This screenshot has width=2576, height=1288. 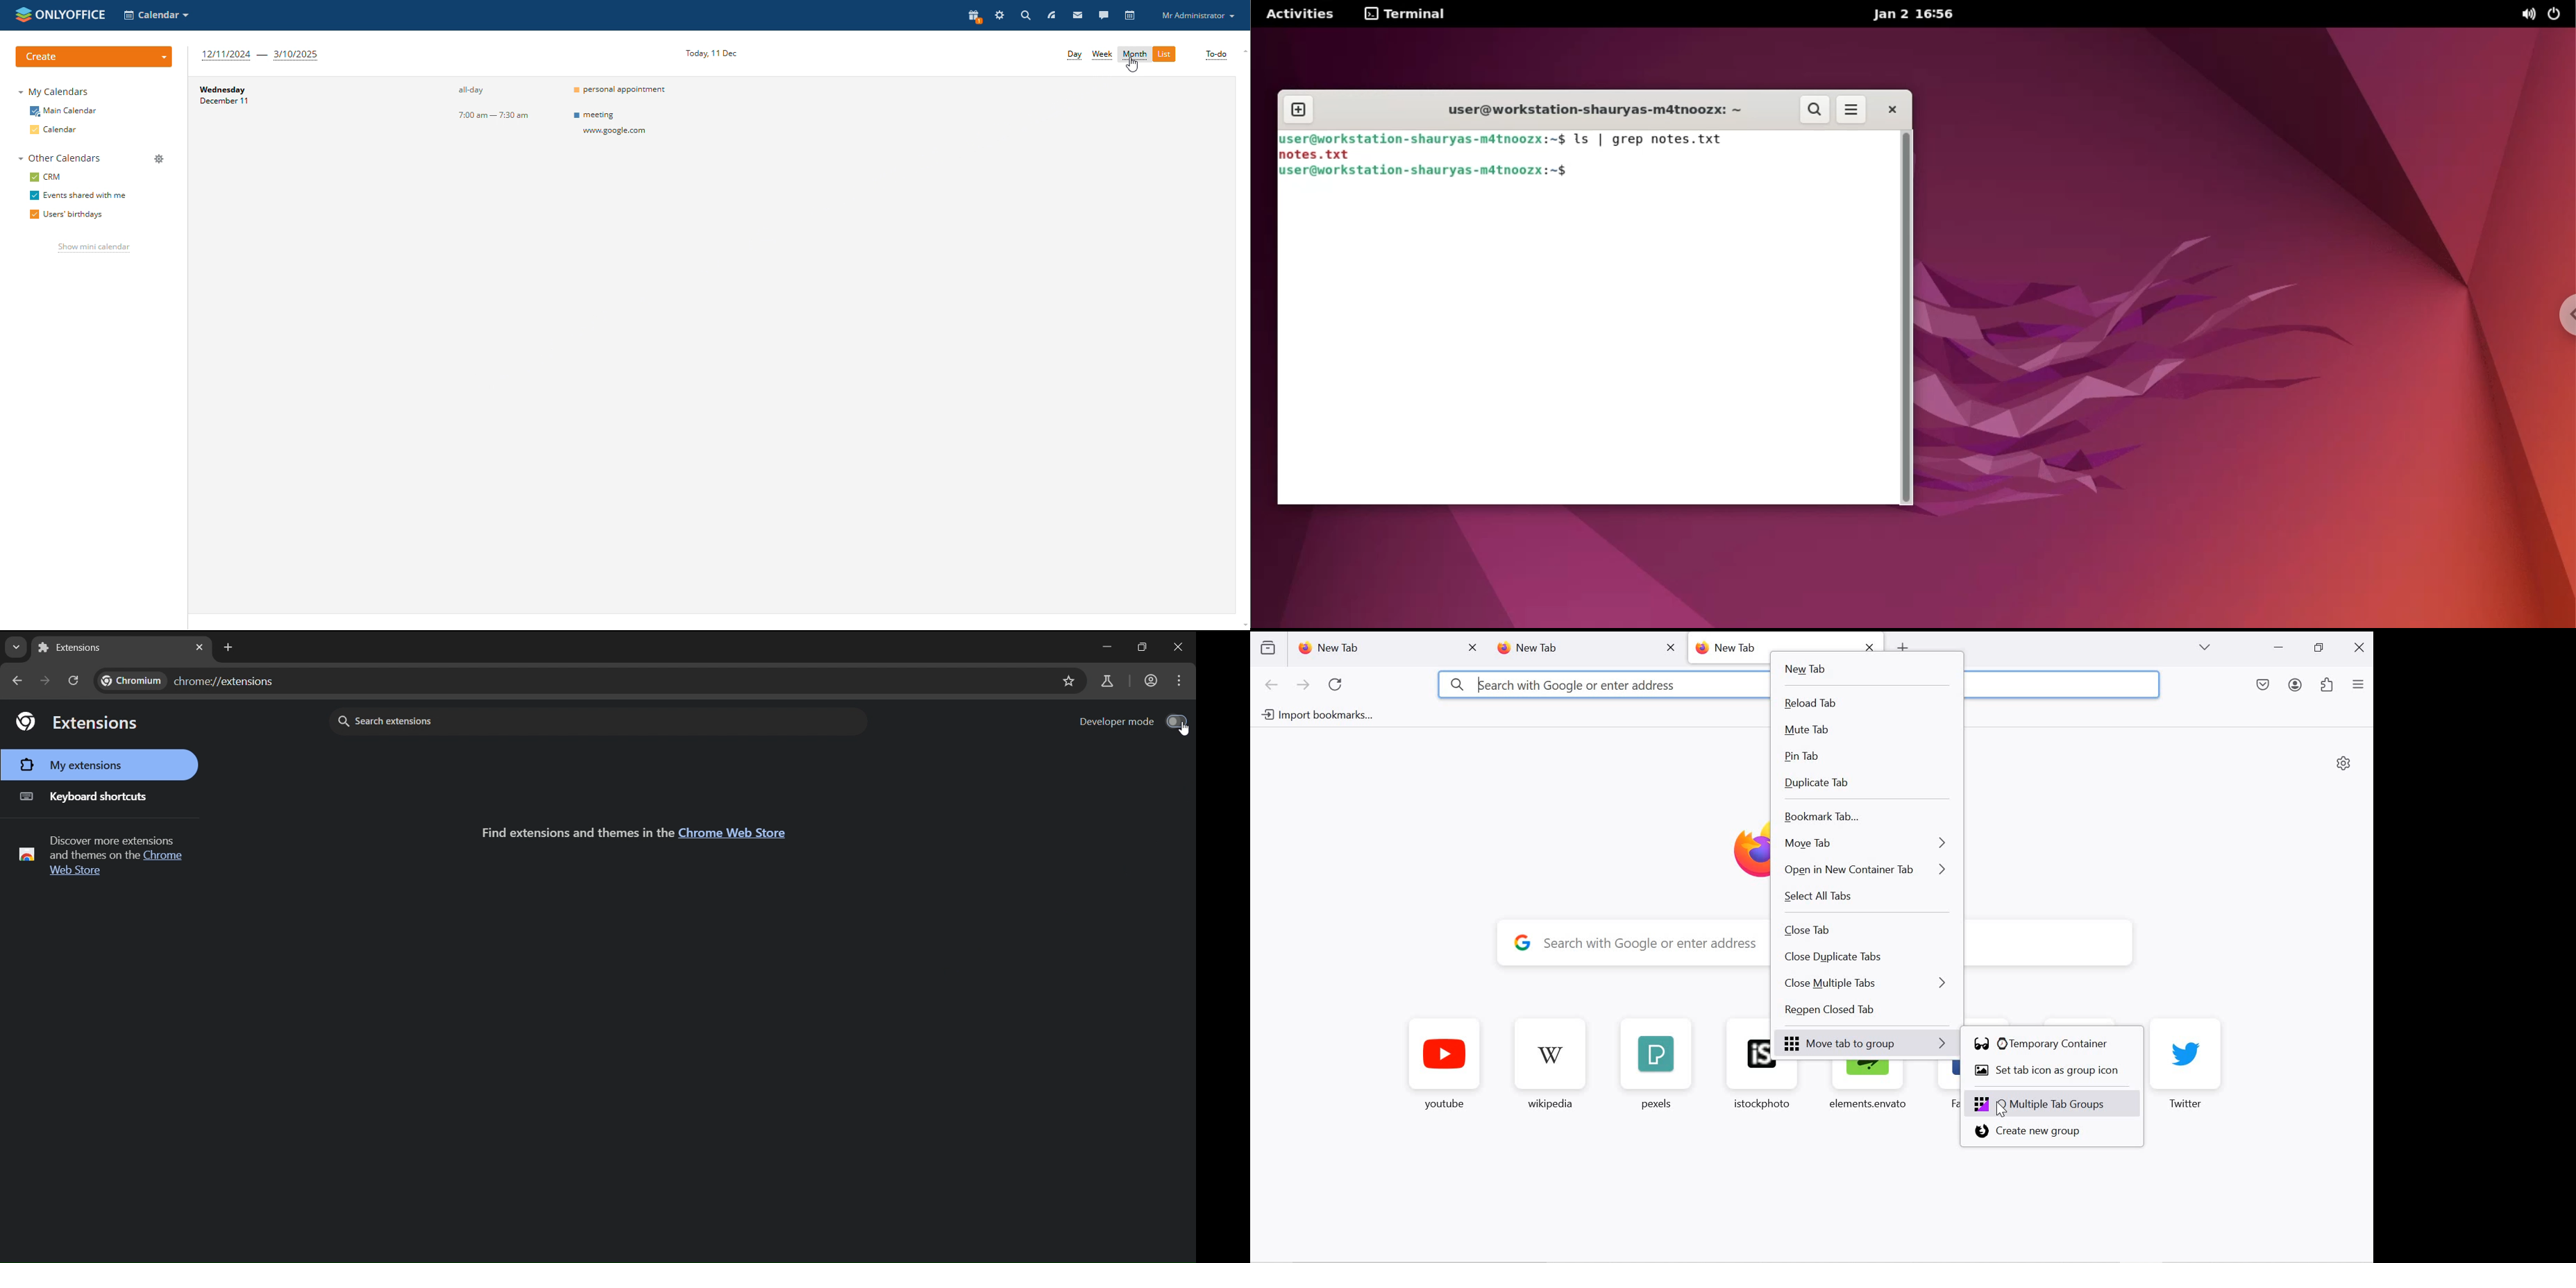 What do you see at coordinates (1336, 685) in the screenshot?
I see `refresh` at bounding box center [1336, 685].